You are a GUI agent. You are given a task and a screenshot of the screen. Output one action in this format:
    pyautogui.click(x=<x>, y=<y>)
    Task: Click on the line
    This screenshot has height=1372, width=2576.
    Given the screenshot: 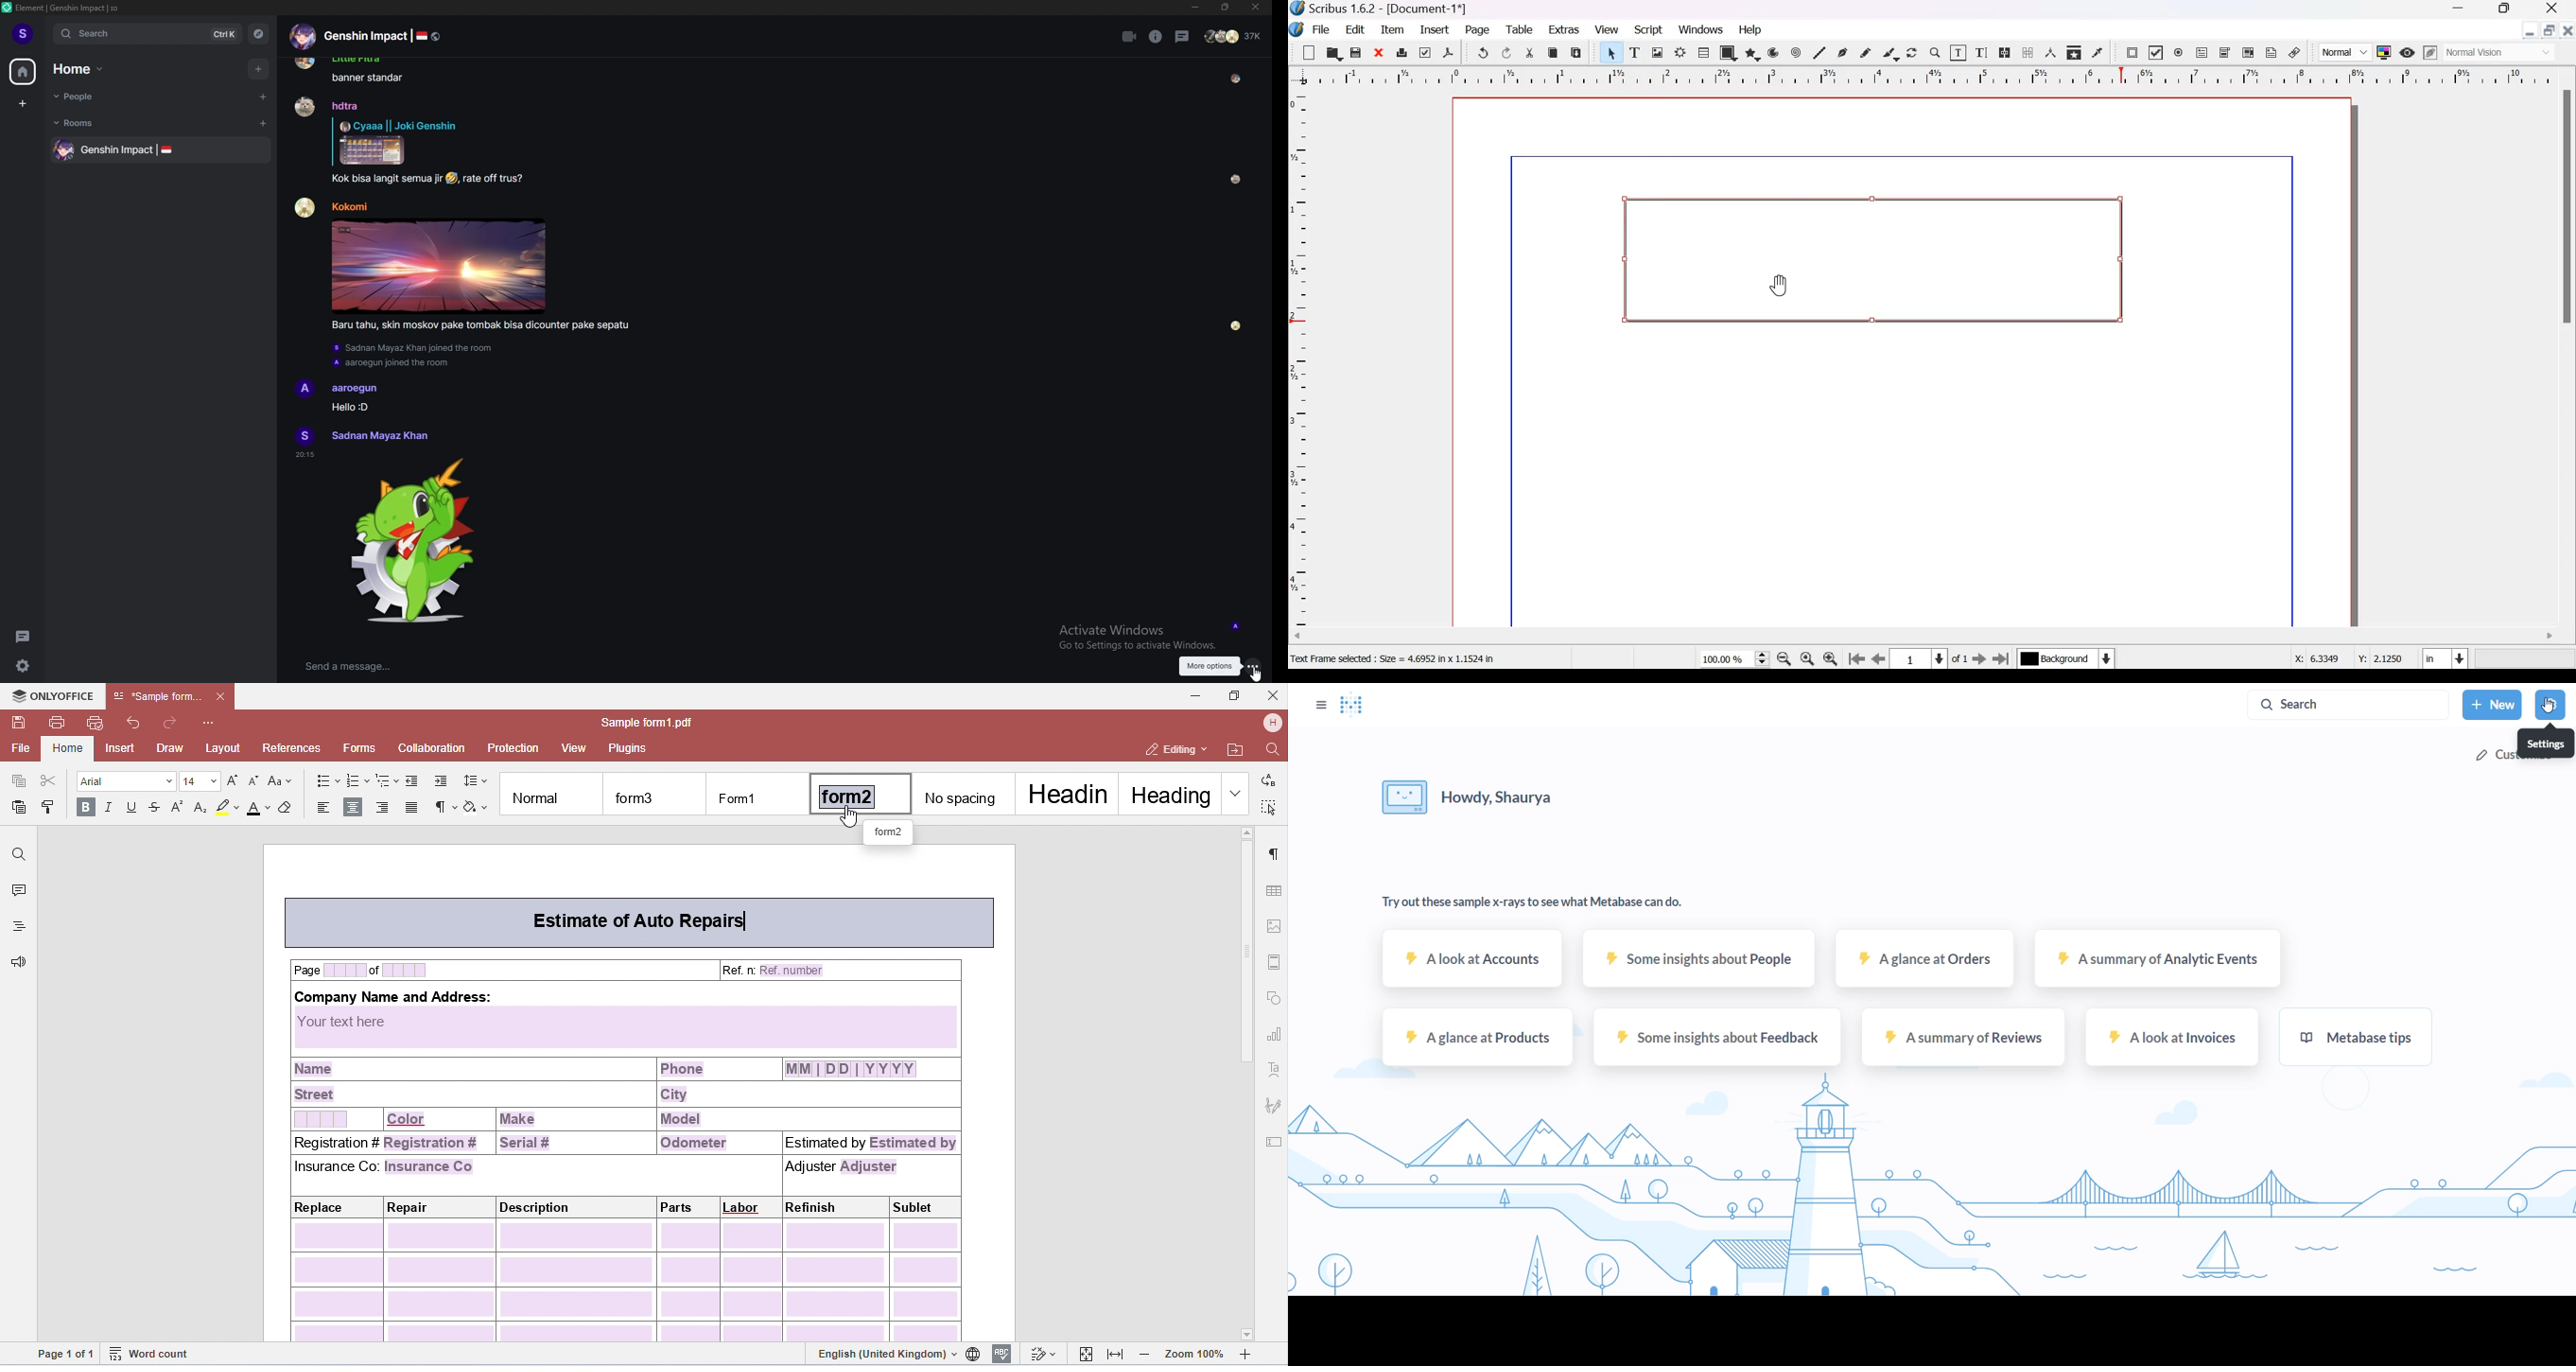 What is the action you would take?
    pyautogui.click(x=1819, y=52)
    